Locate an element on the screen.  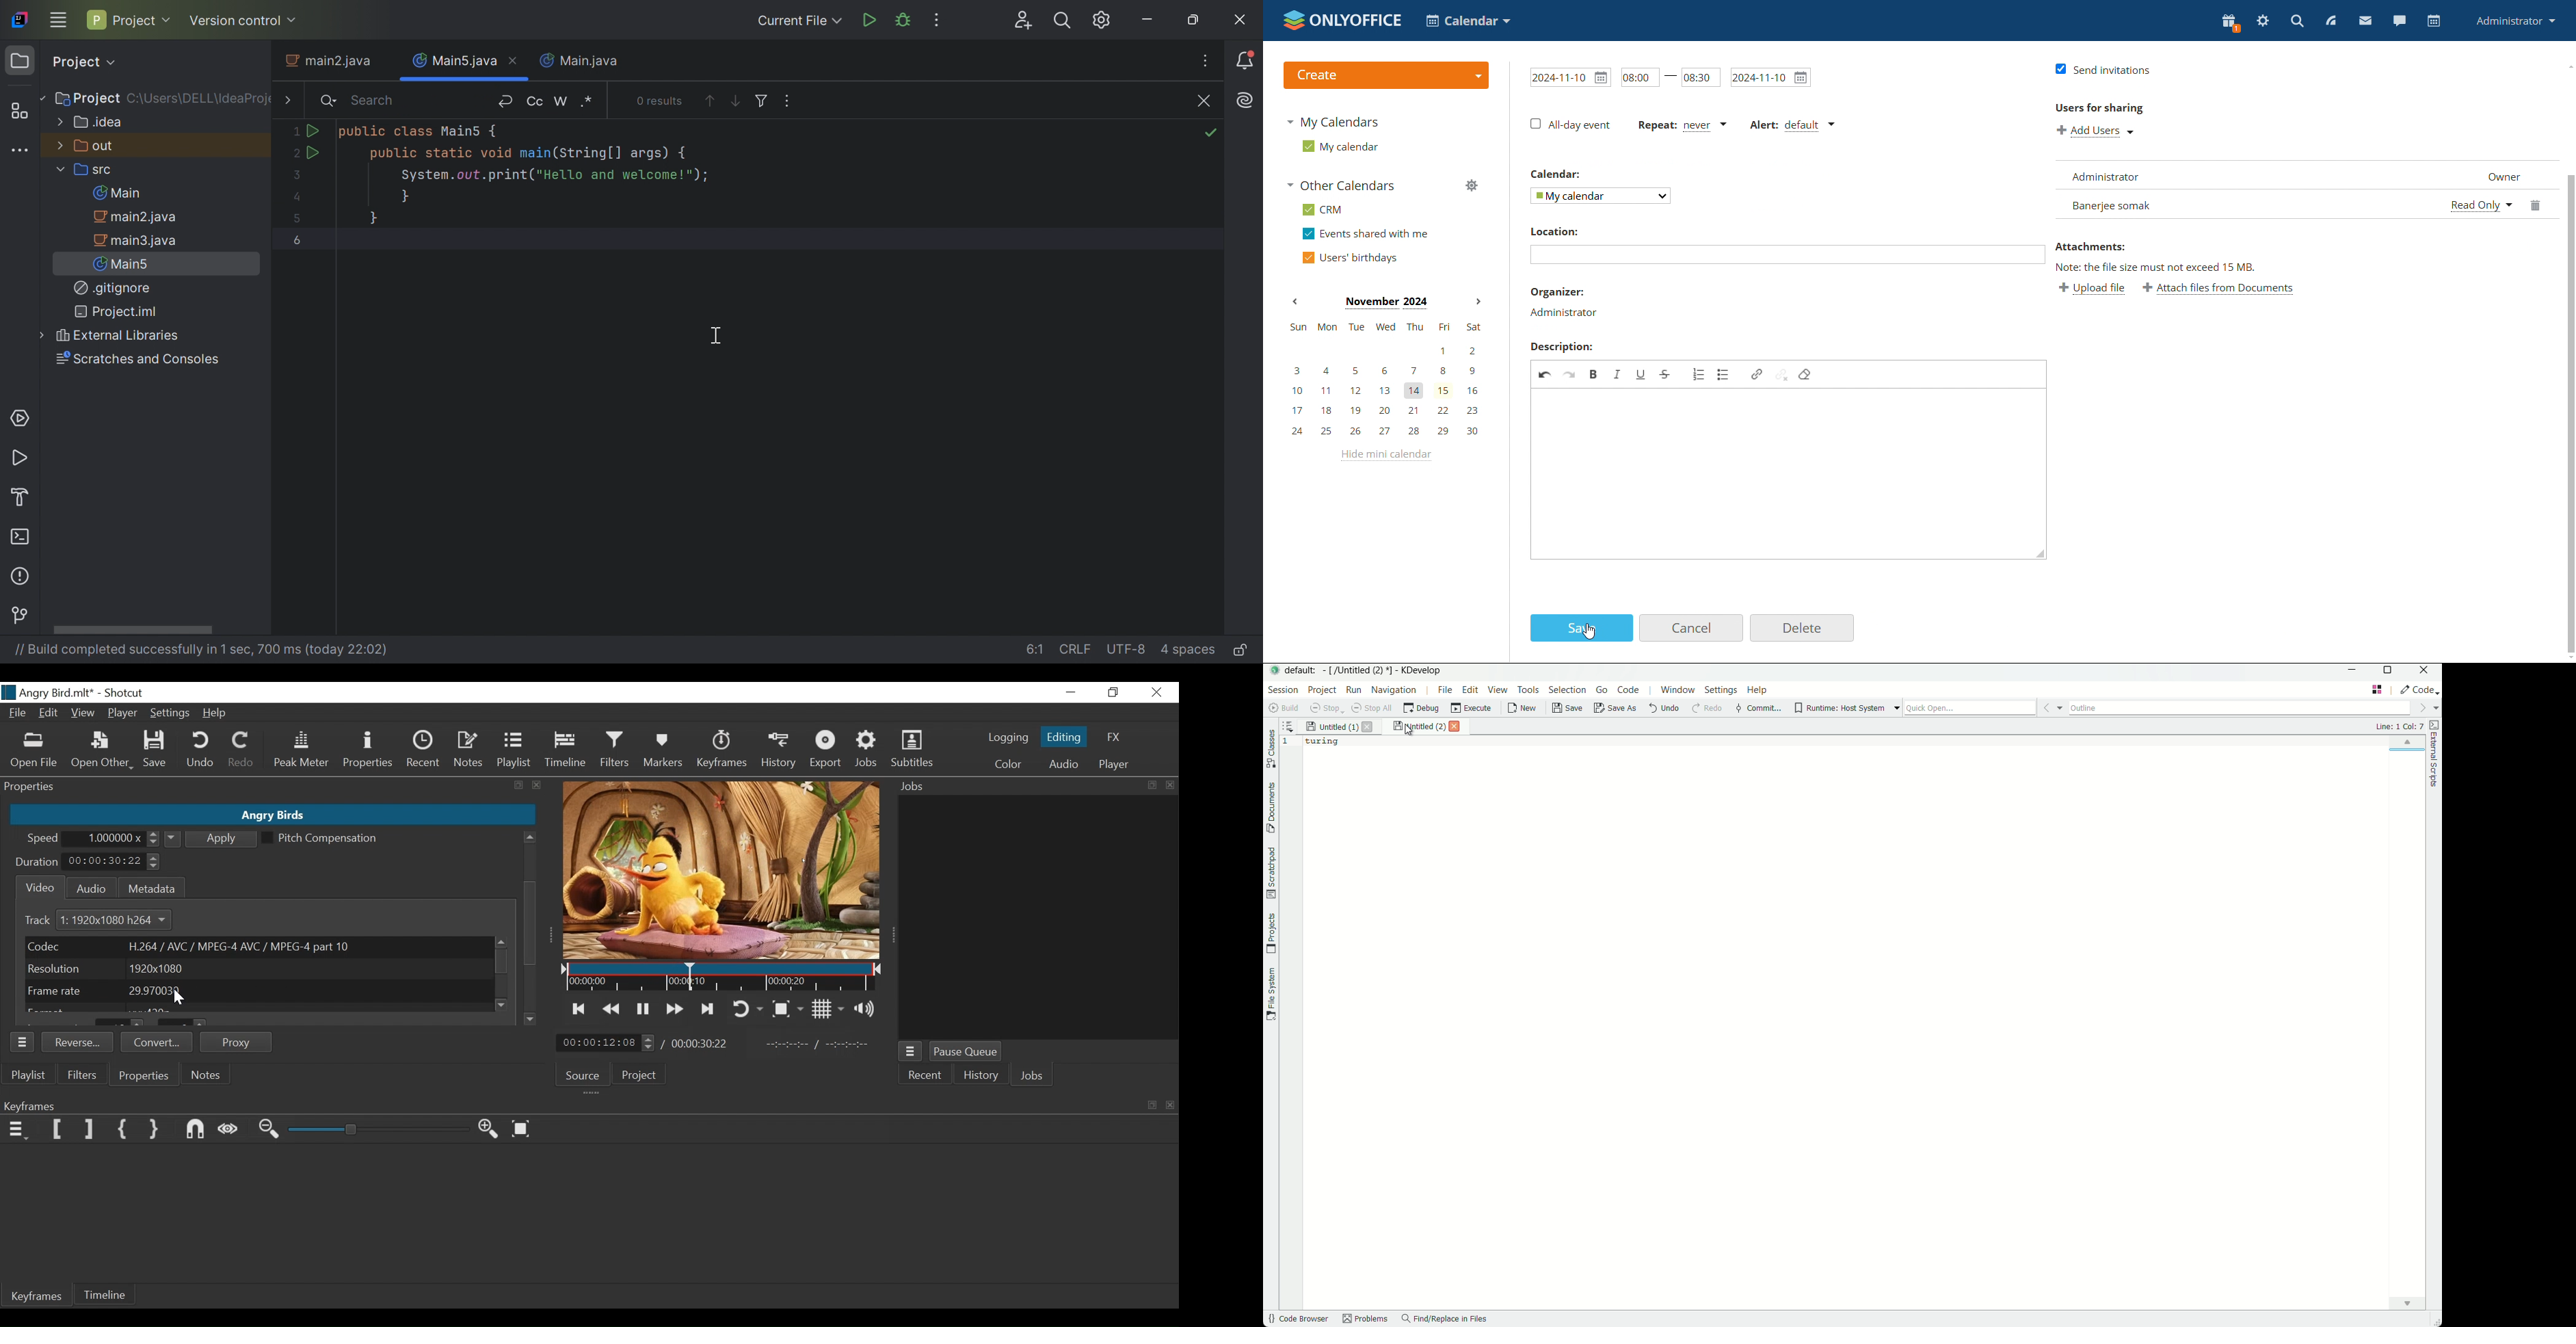
Close is located at coordinates (1155, 692).